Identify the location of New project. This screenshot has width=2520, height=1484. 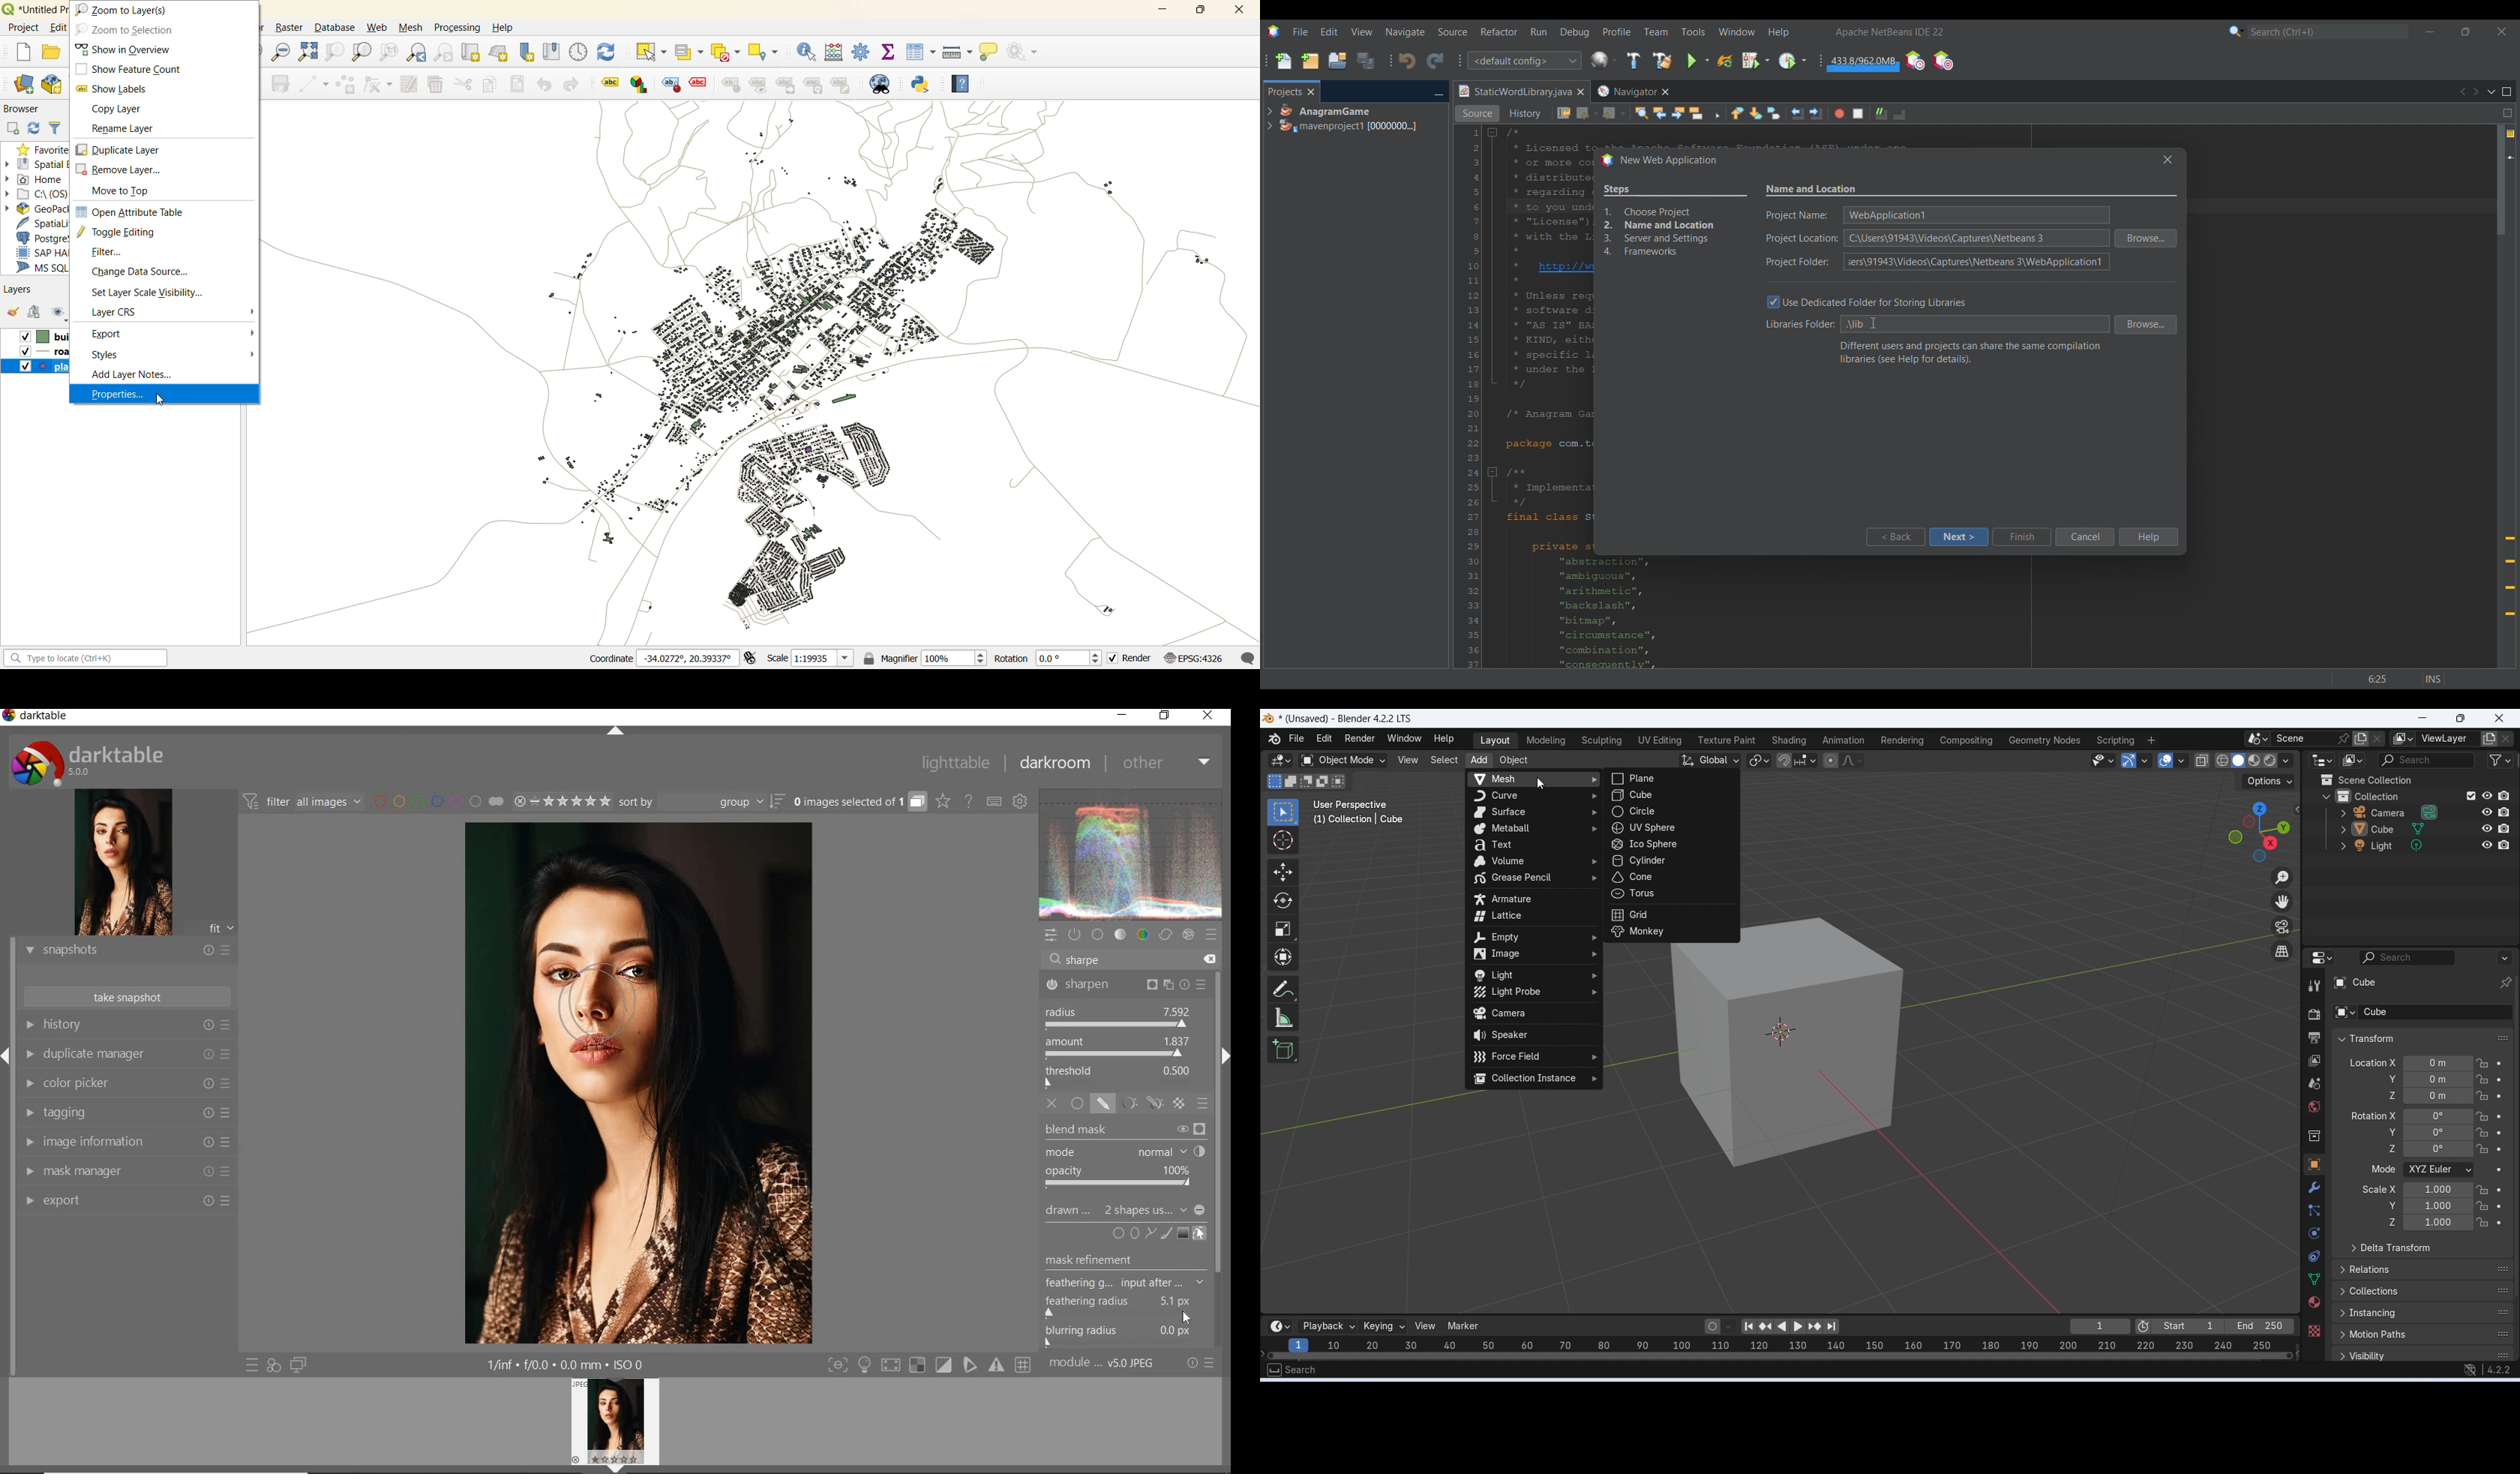
(1310, 60).